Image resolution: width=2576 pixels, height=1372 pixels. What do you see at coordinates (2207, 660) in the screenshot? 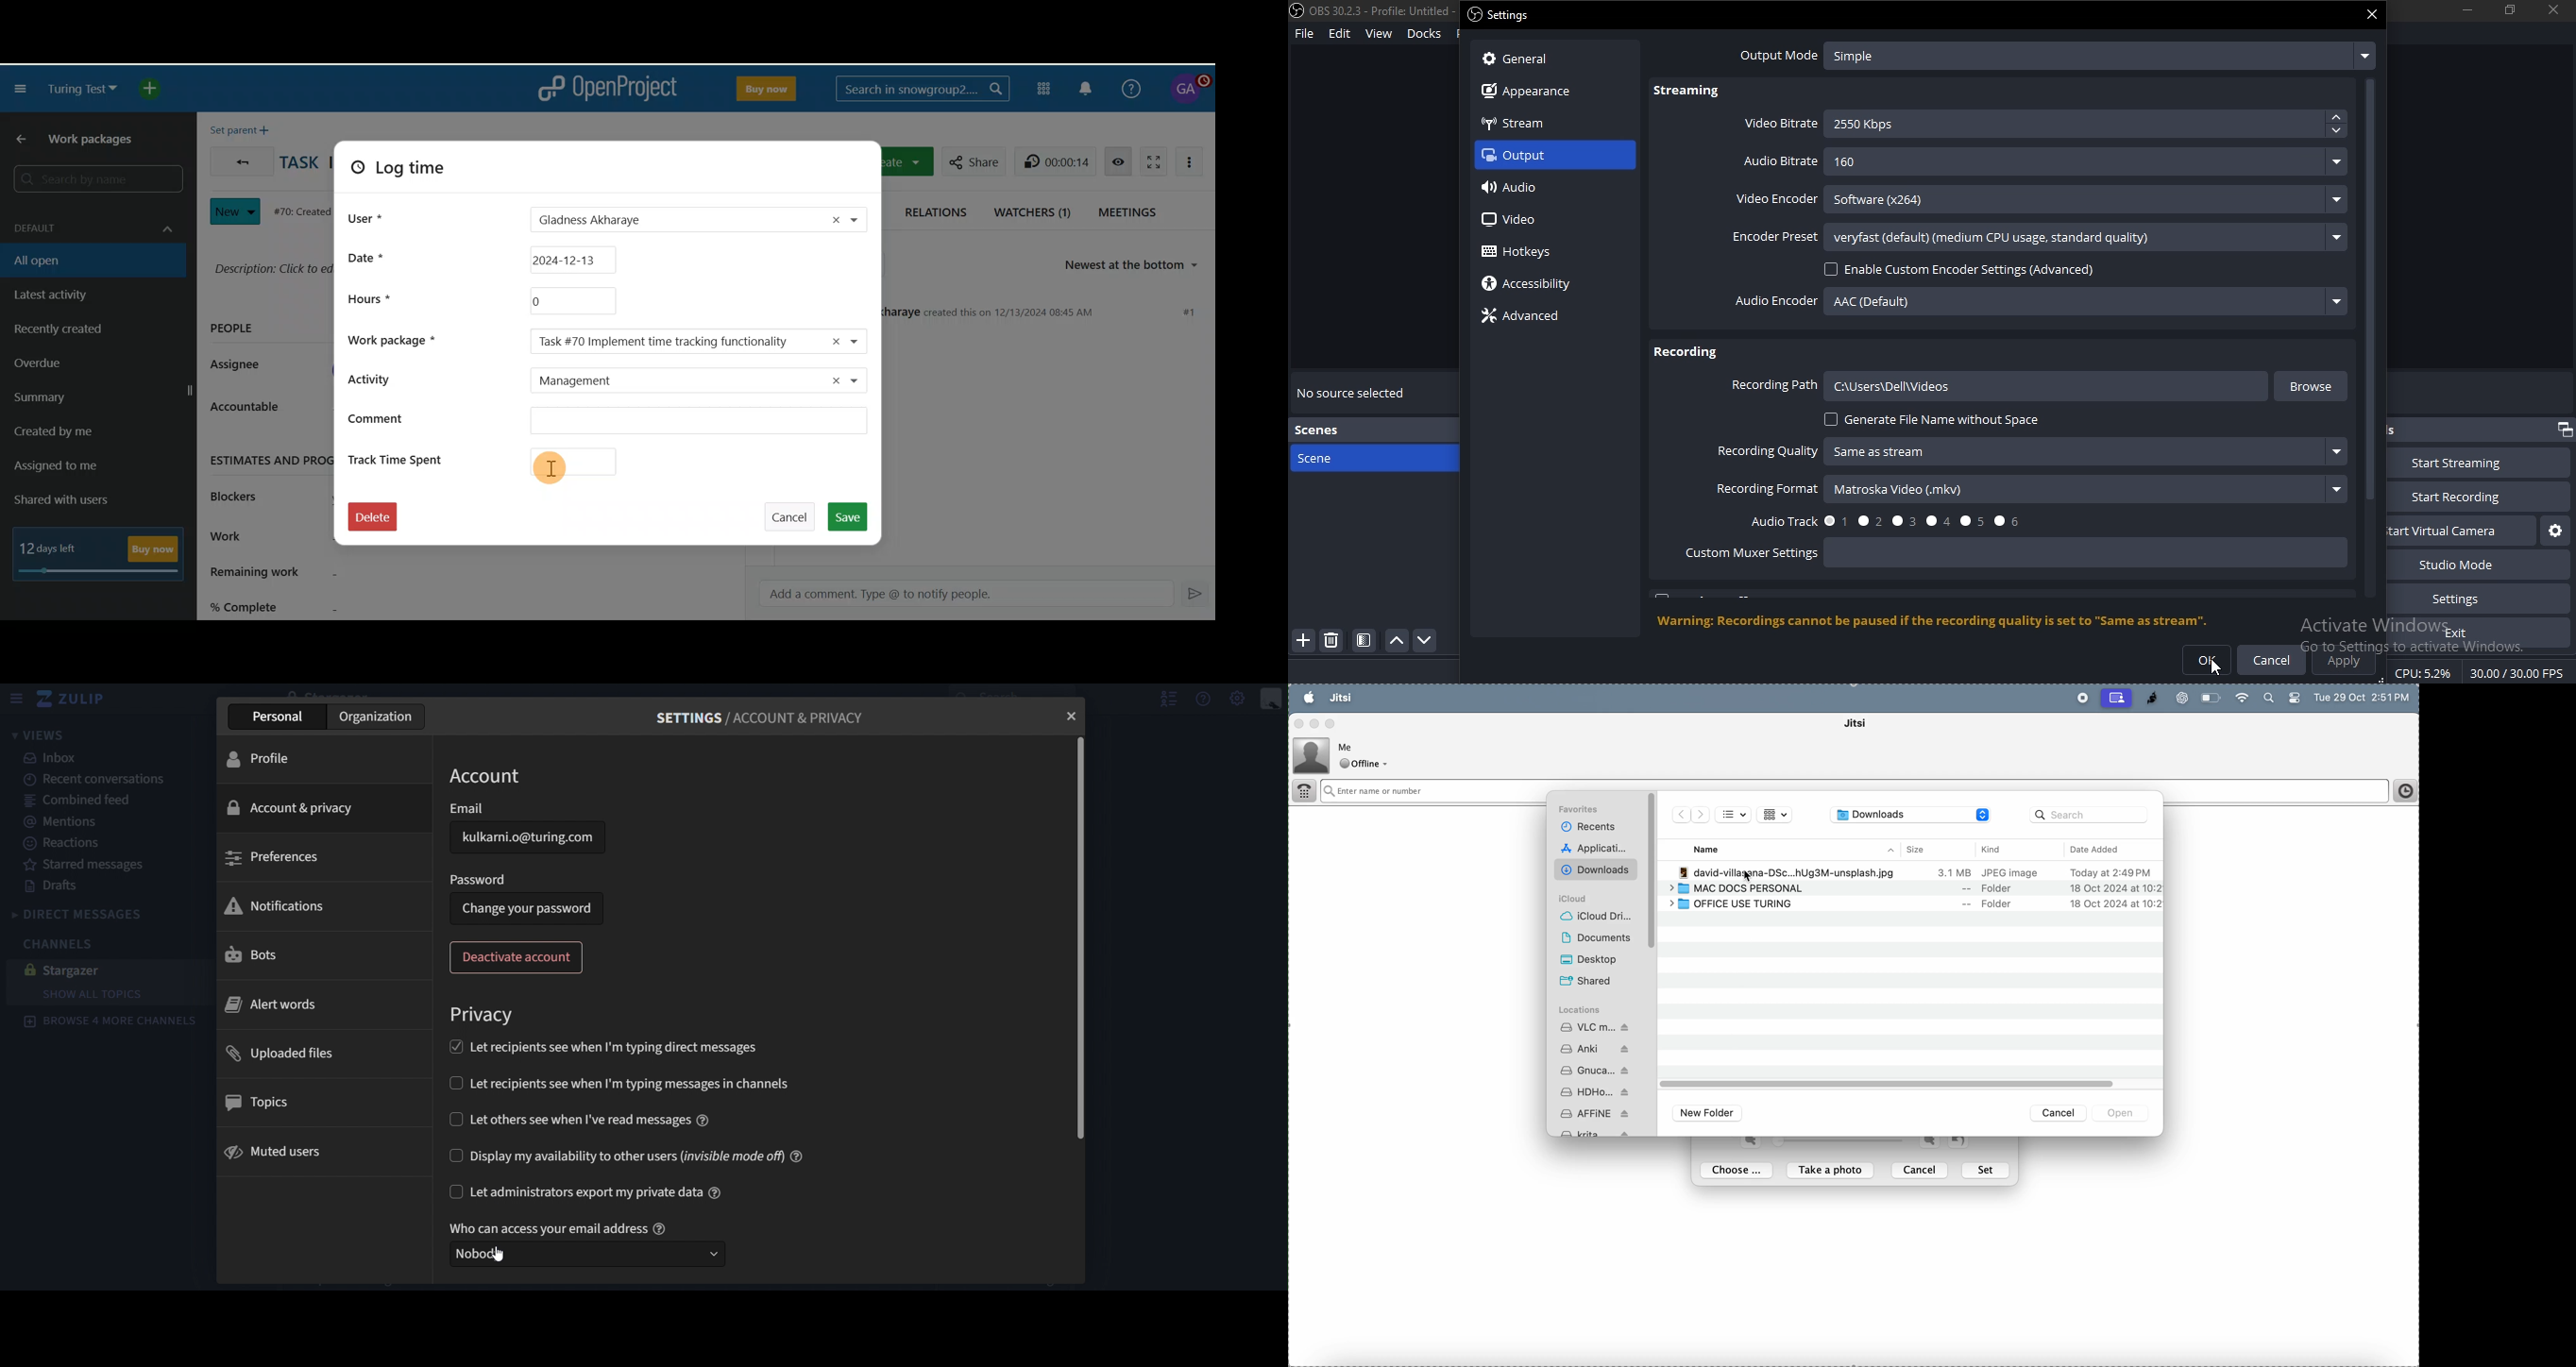
I see `ok` at bounding box center [2207, 660].